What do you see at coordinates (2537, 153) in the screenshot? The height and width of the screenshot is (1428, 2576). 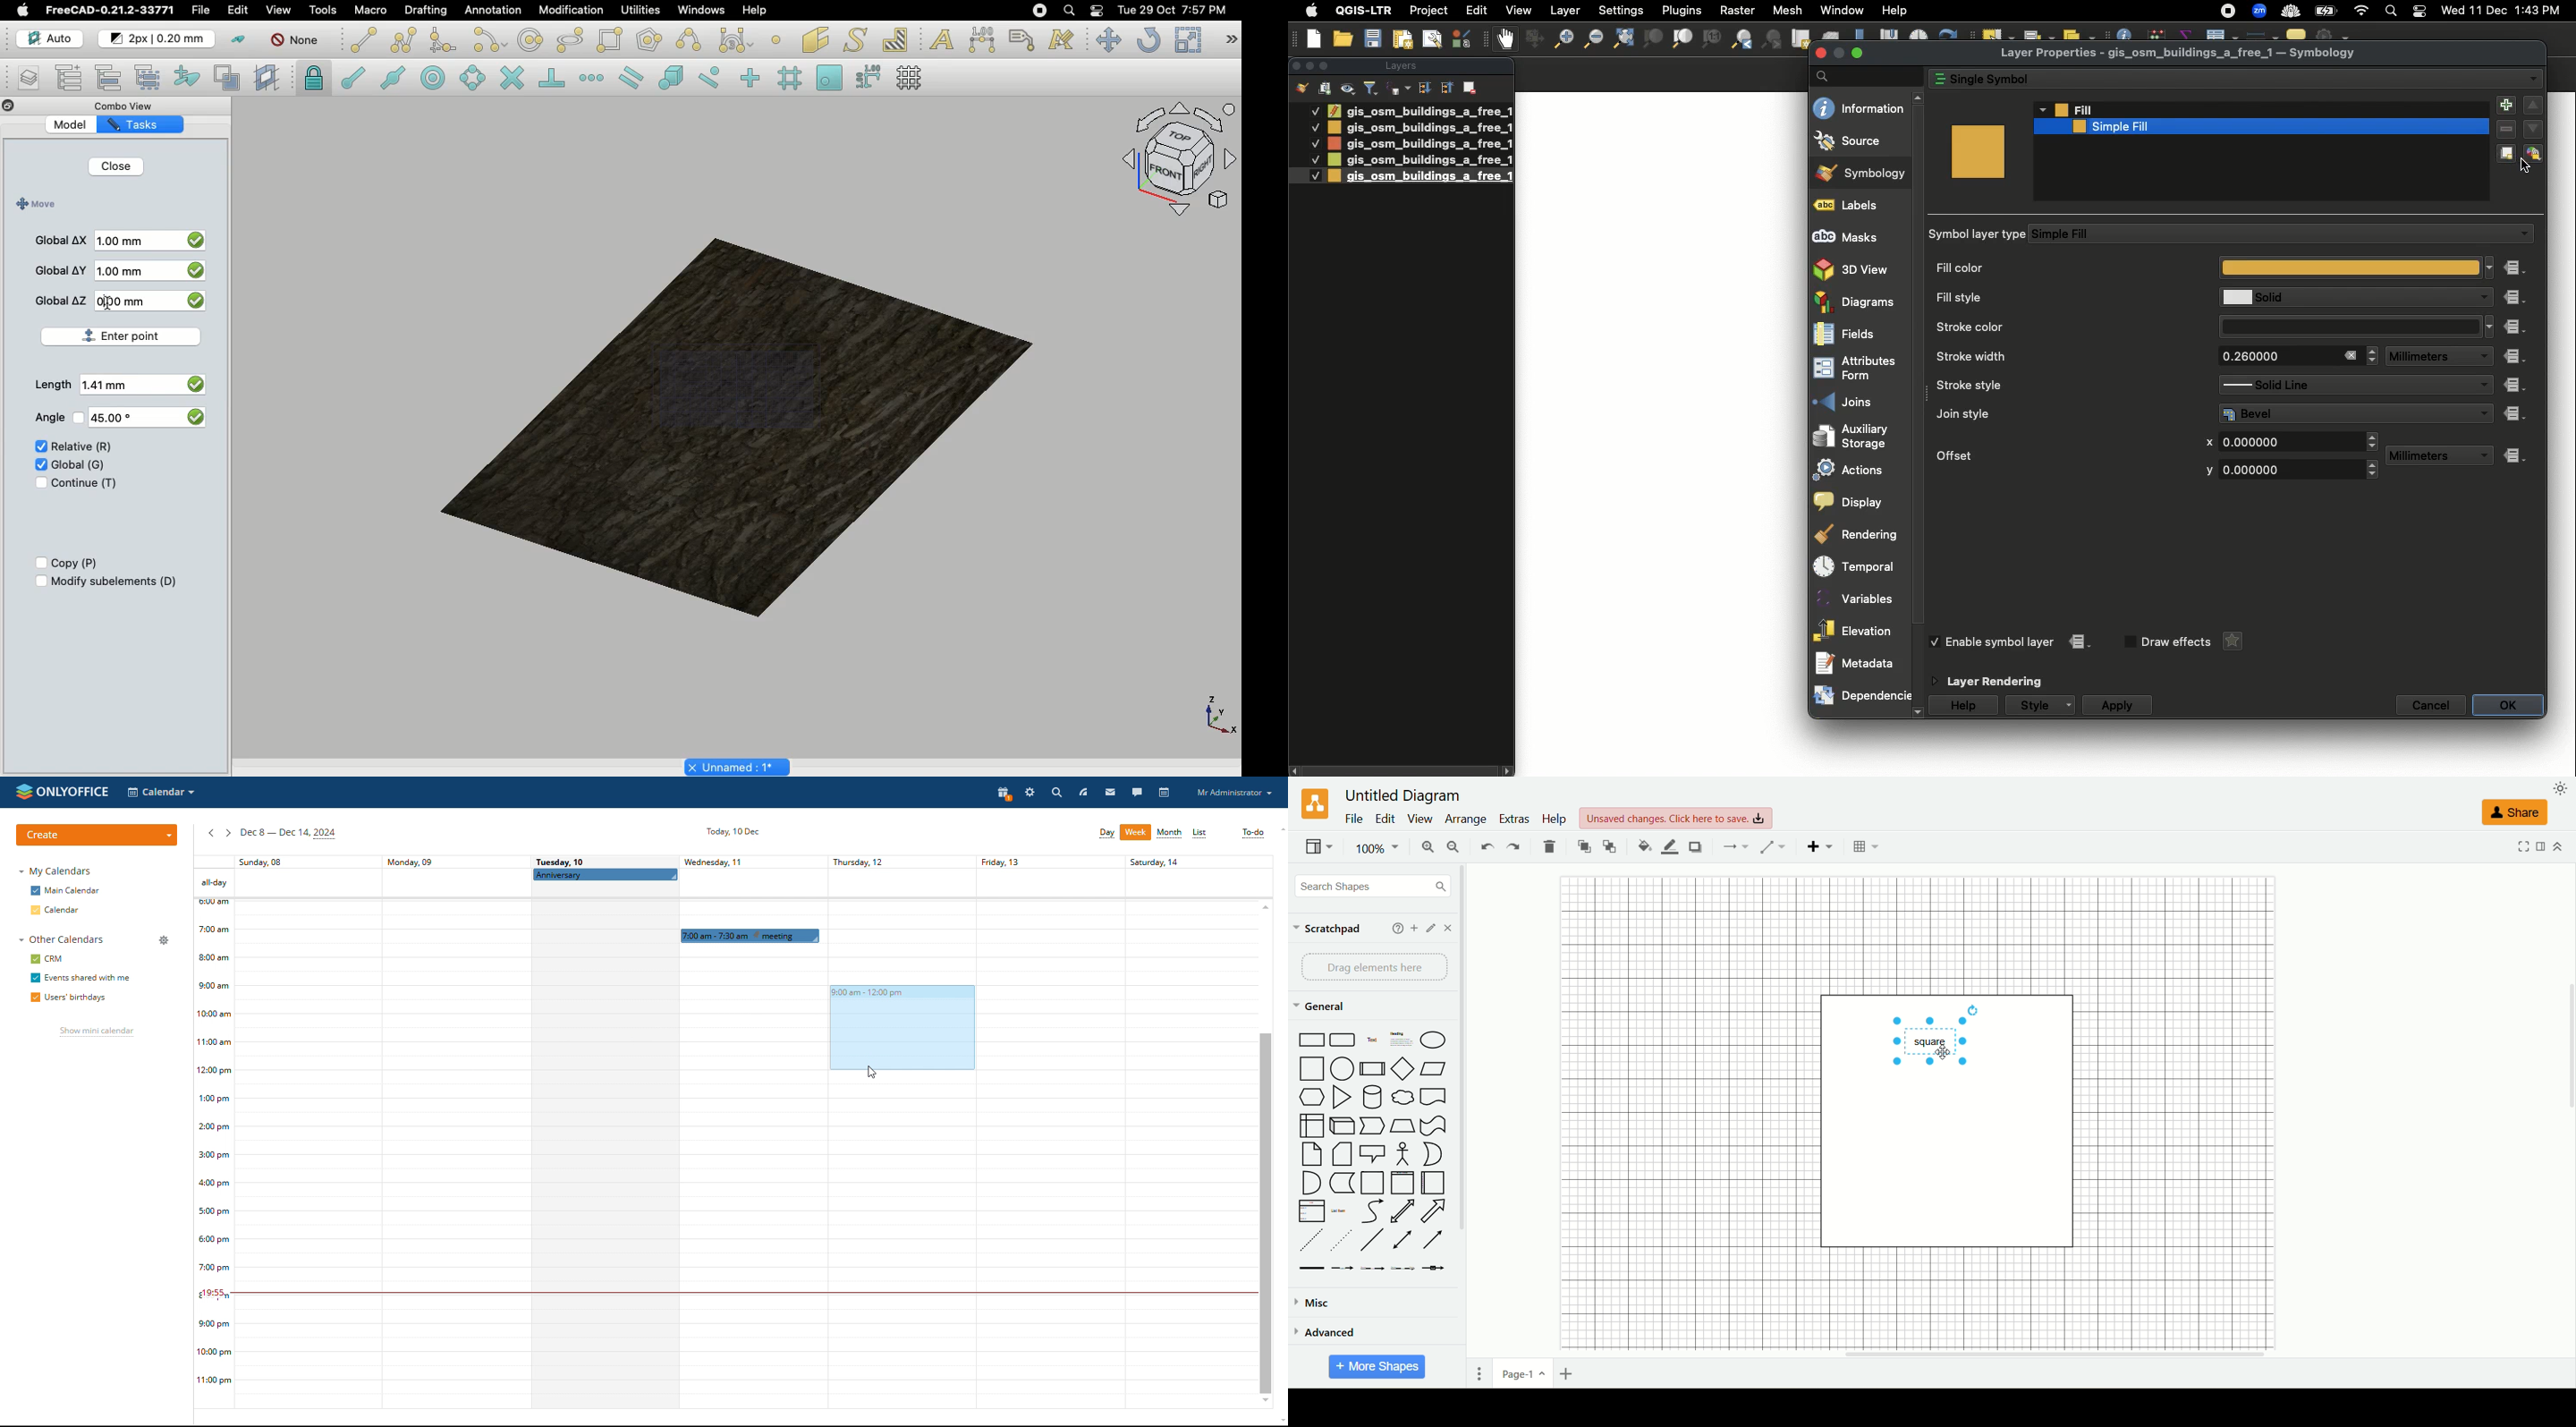 I see `Lock` at bounding box center [2537, 153].